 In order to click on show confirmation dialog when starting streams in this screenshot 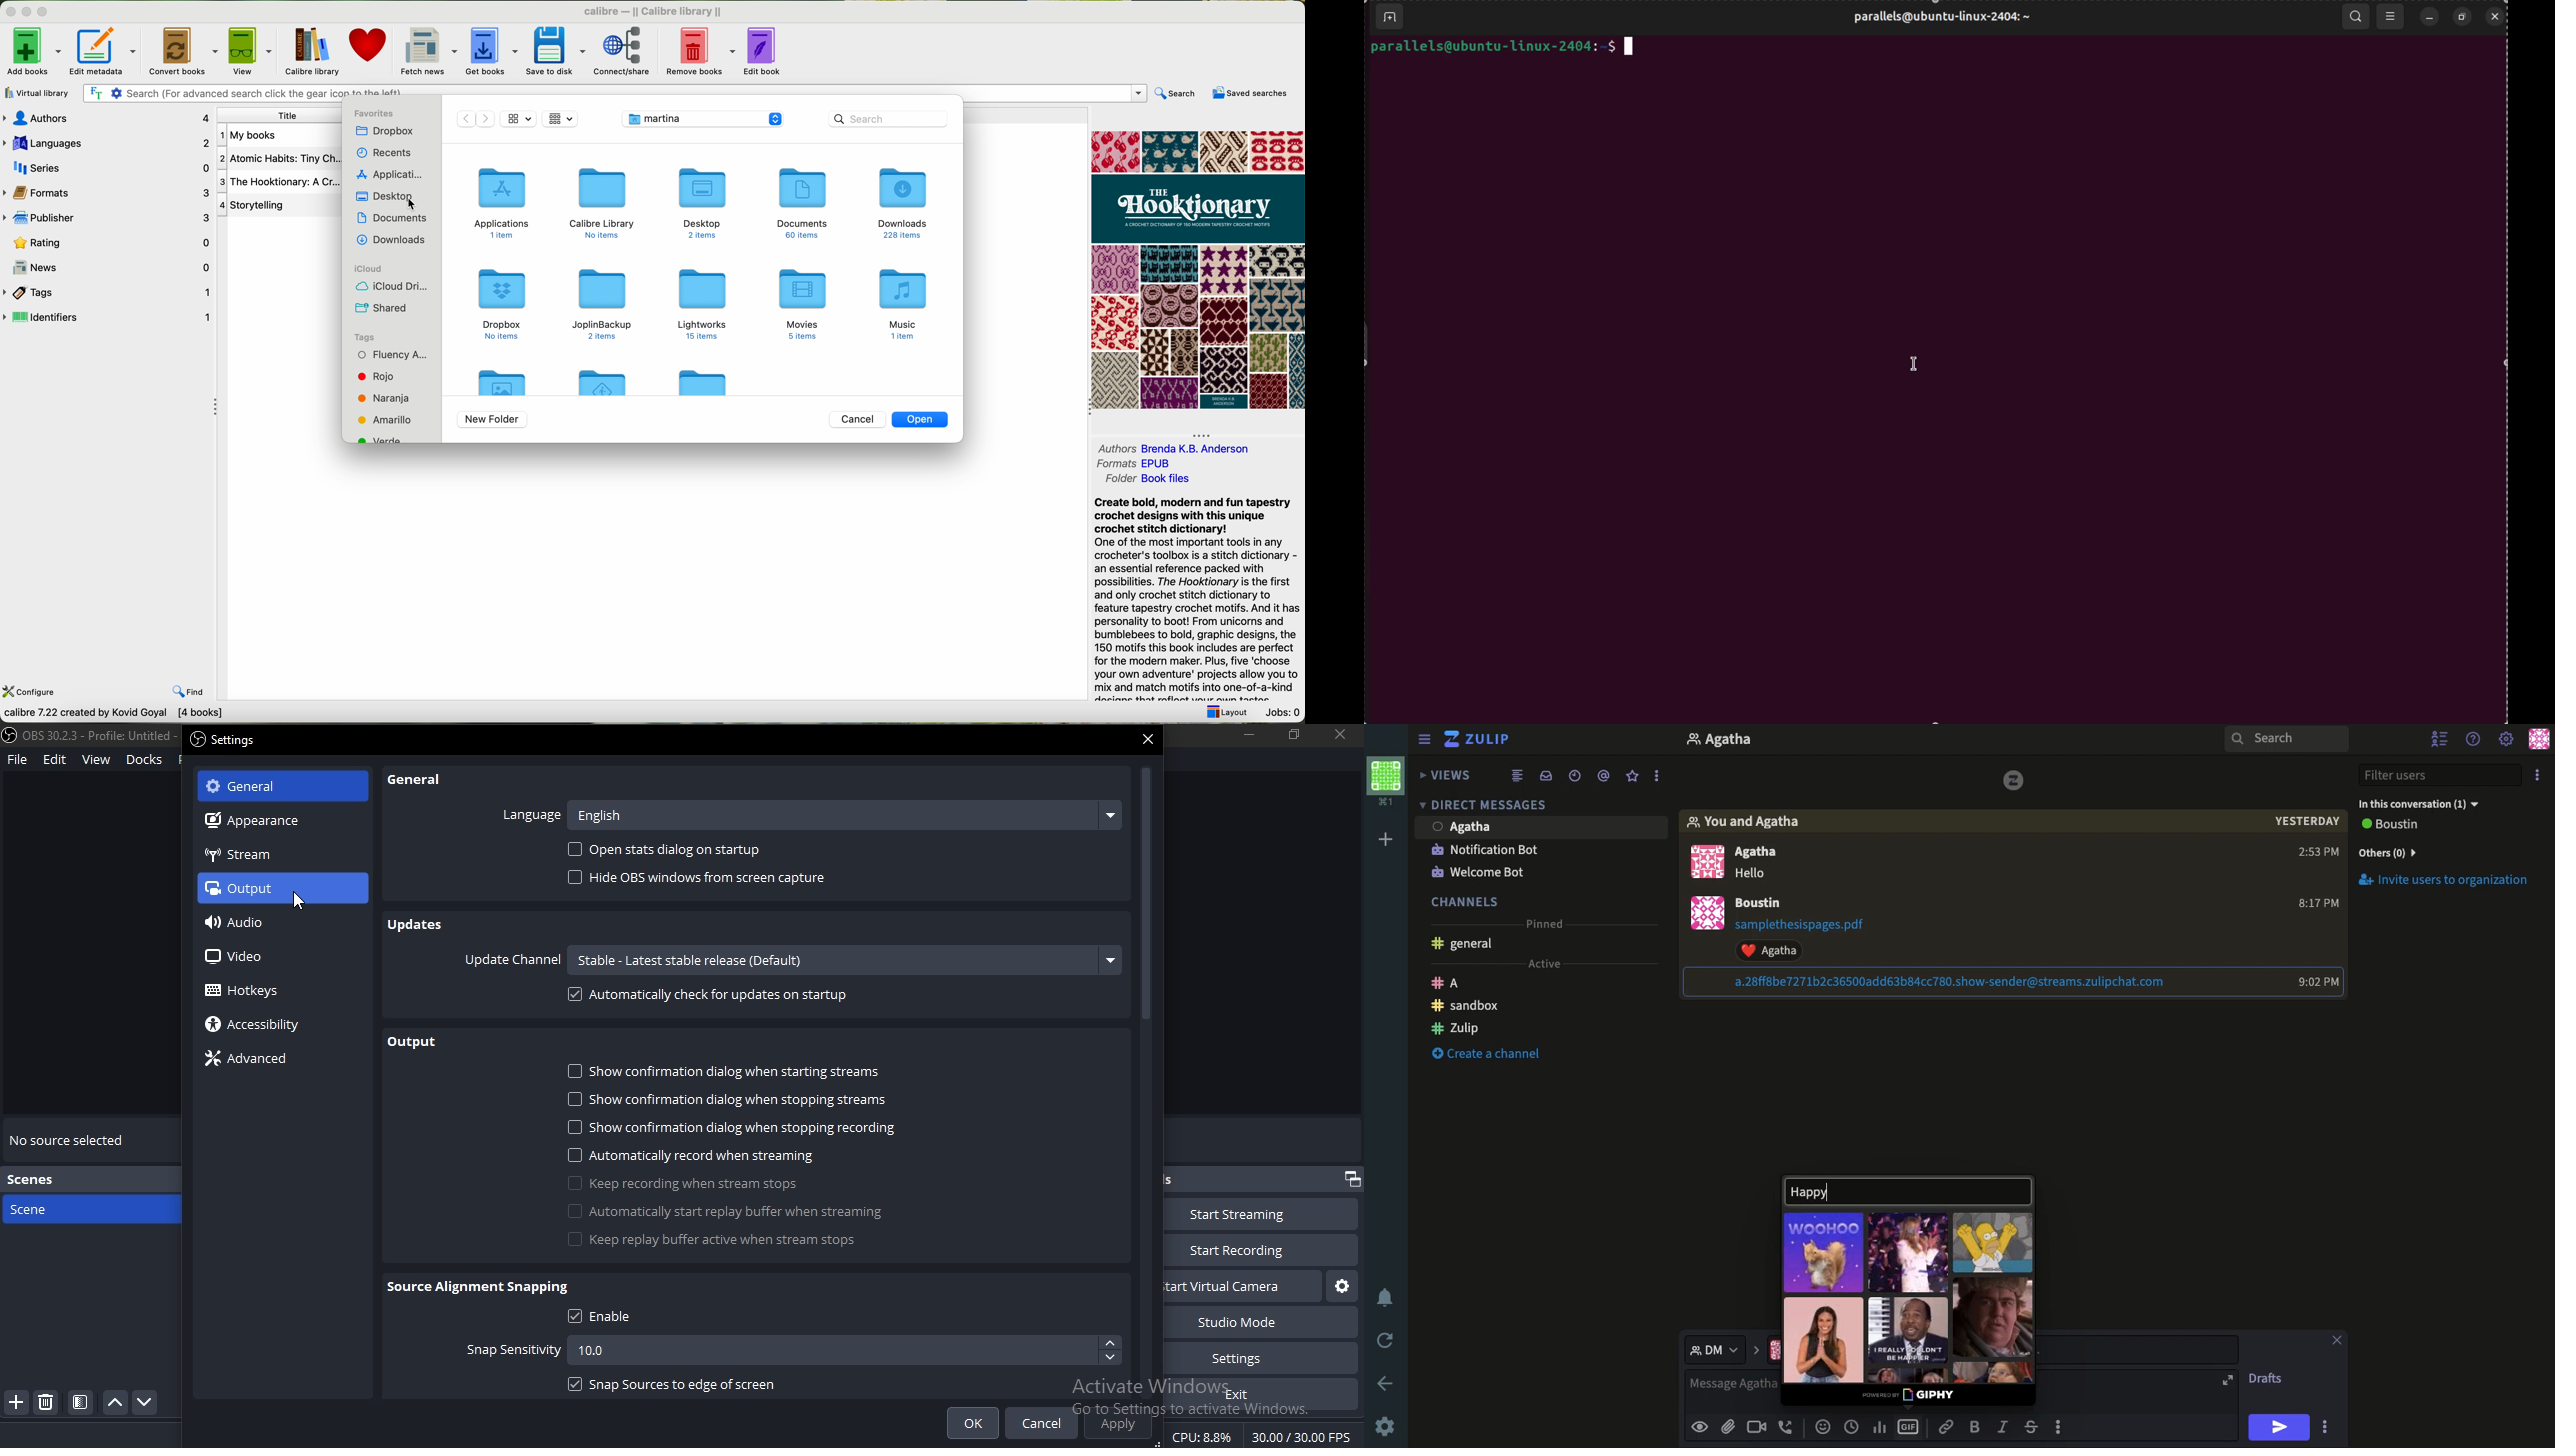, I will do `click(732, 1074)`.